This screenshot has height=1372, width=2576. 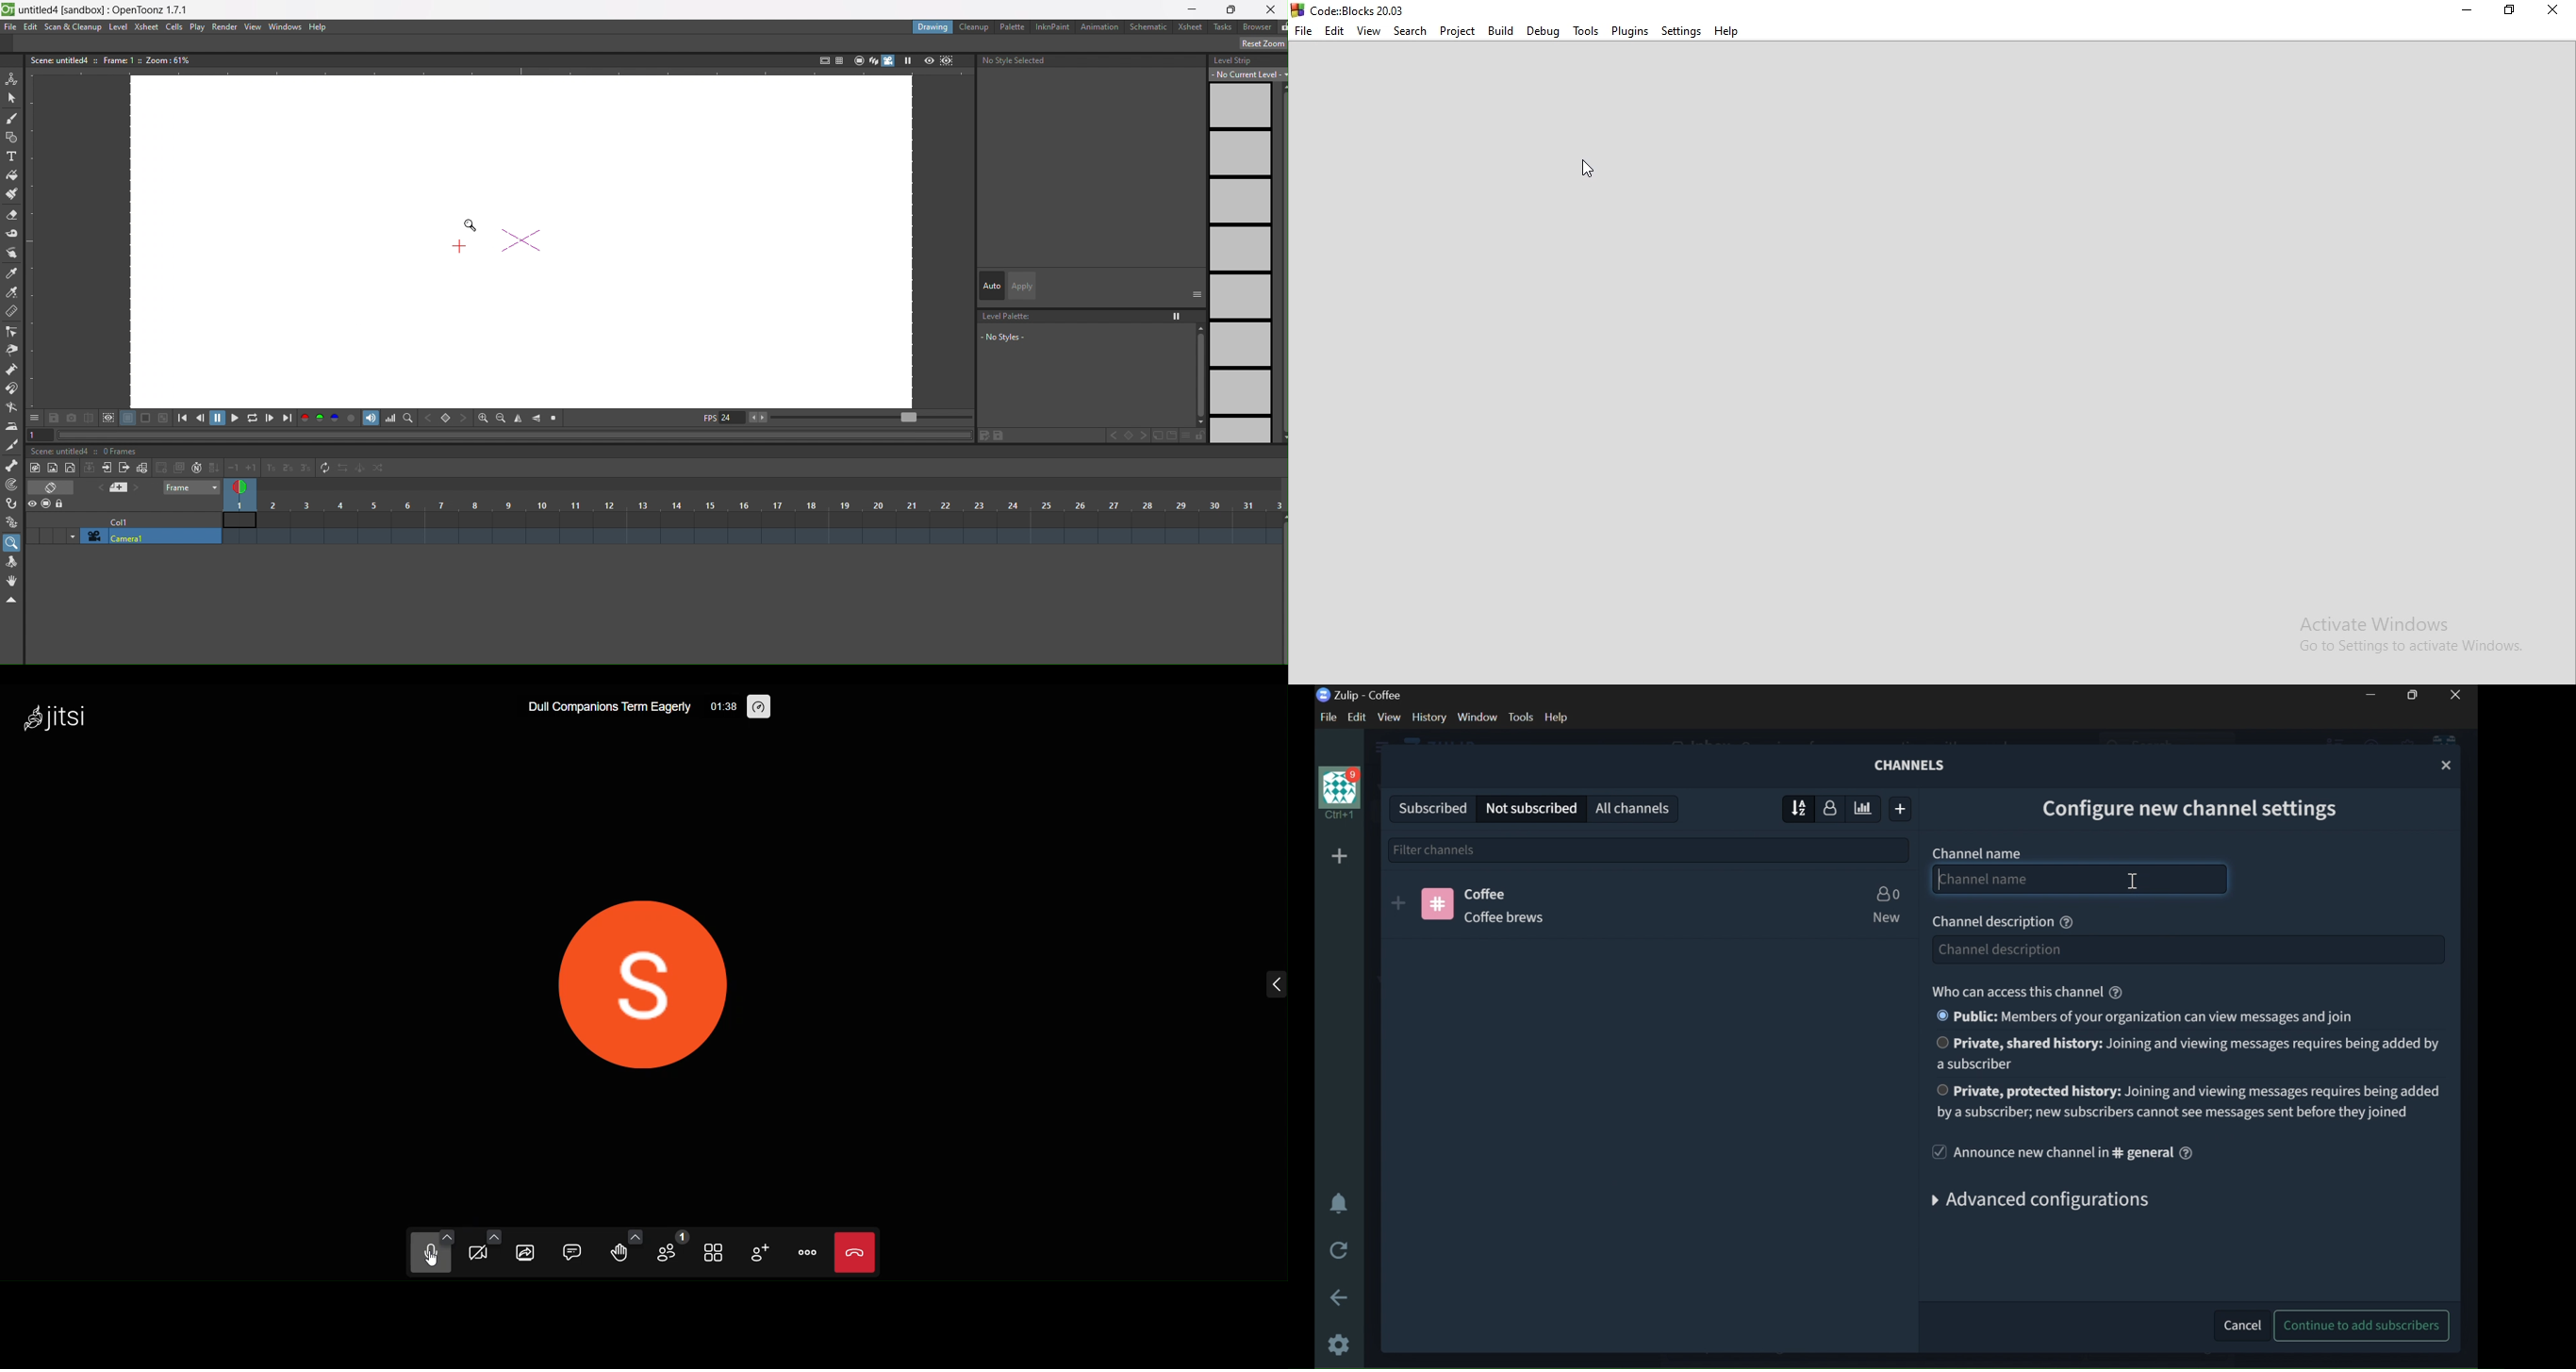 I want to click on raster toonz level, so click(x=34, y=468).